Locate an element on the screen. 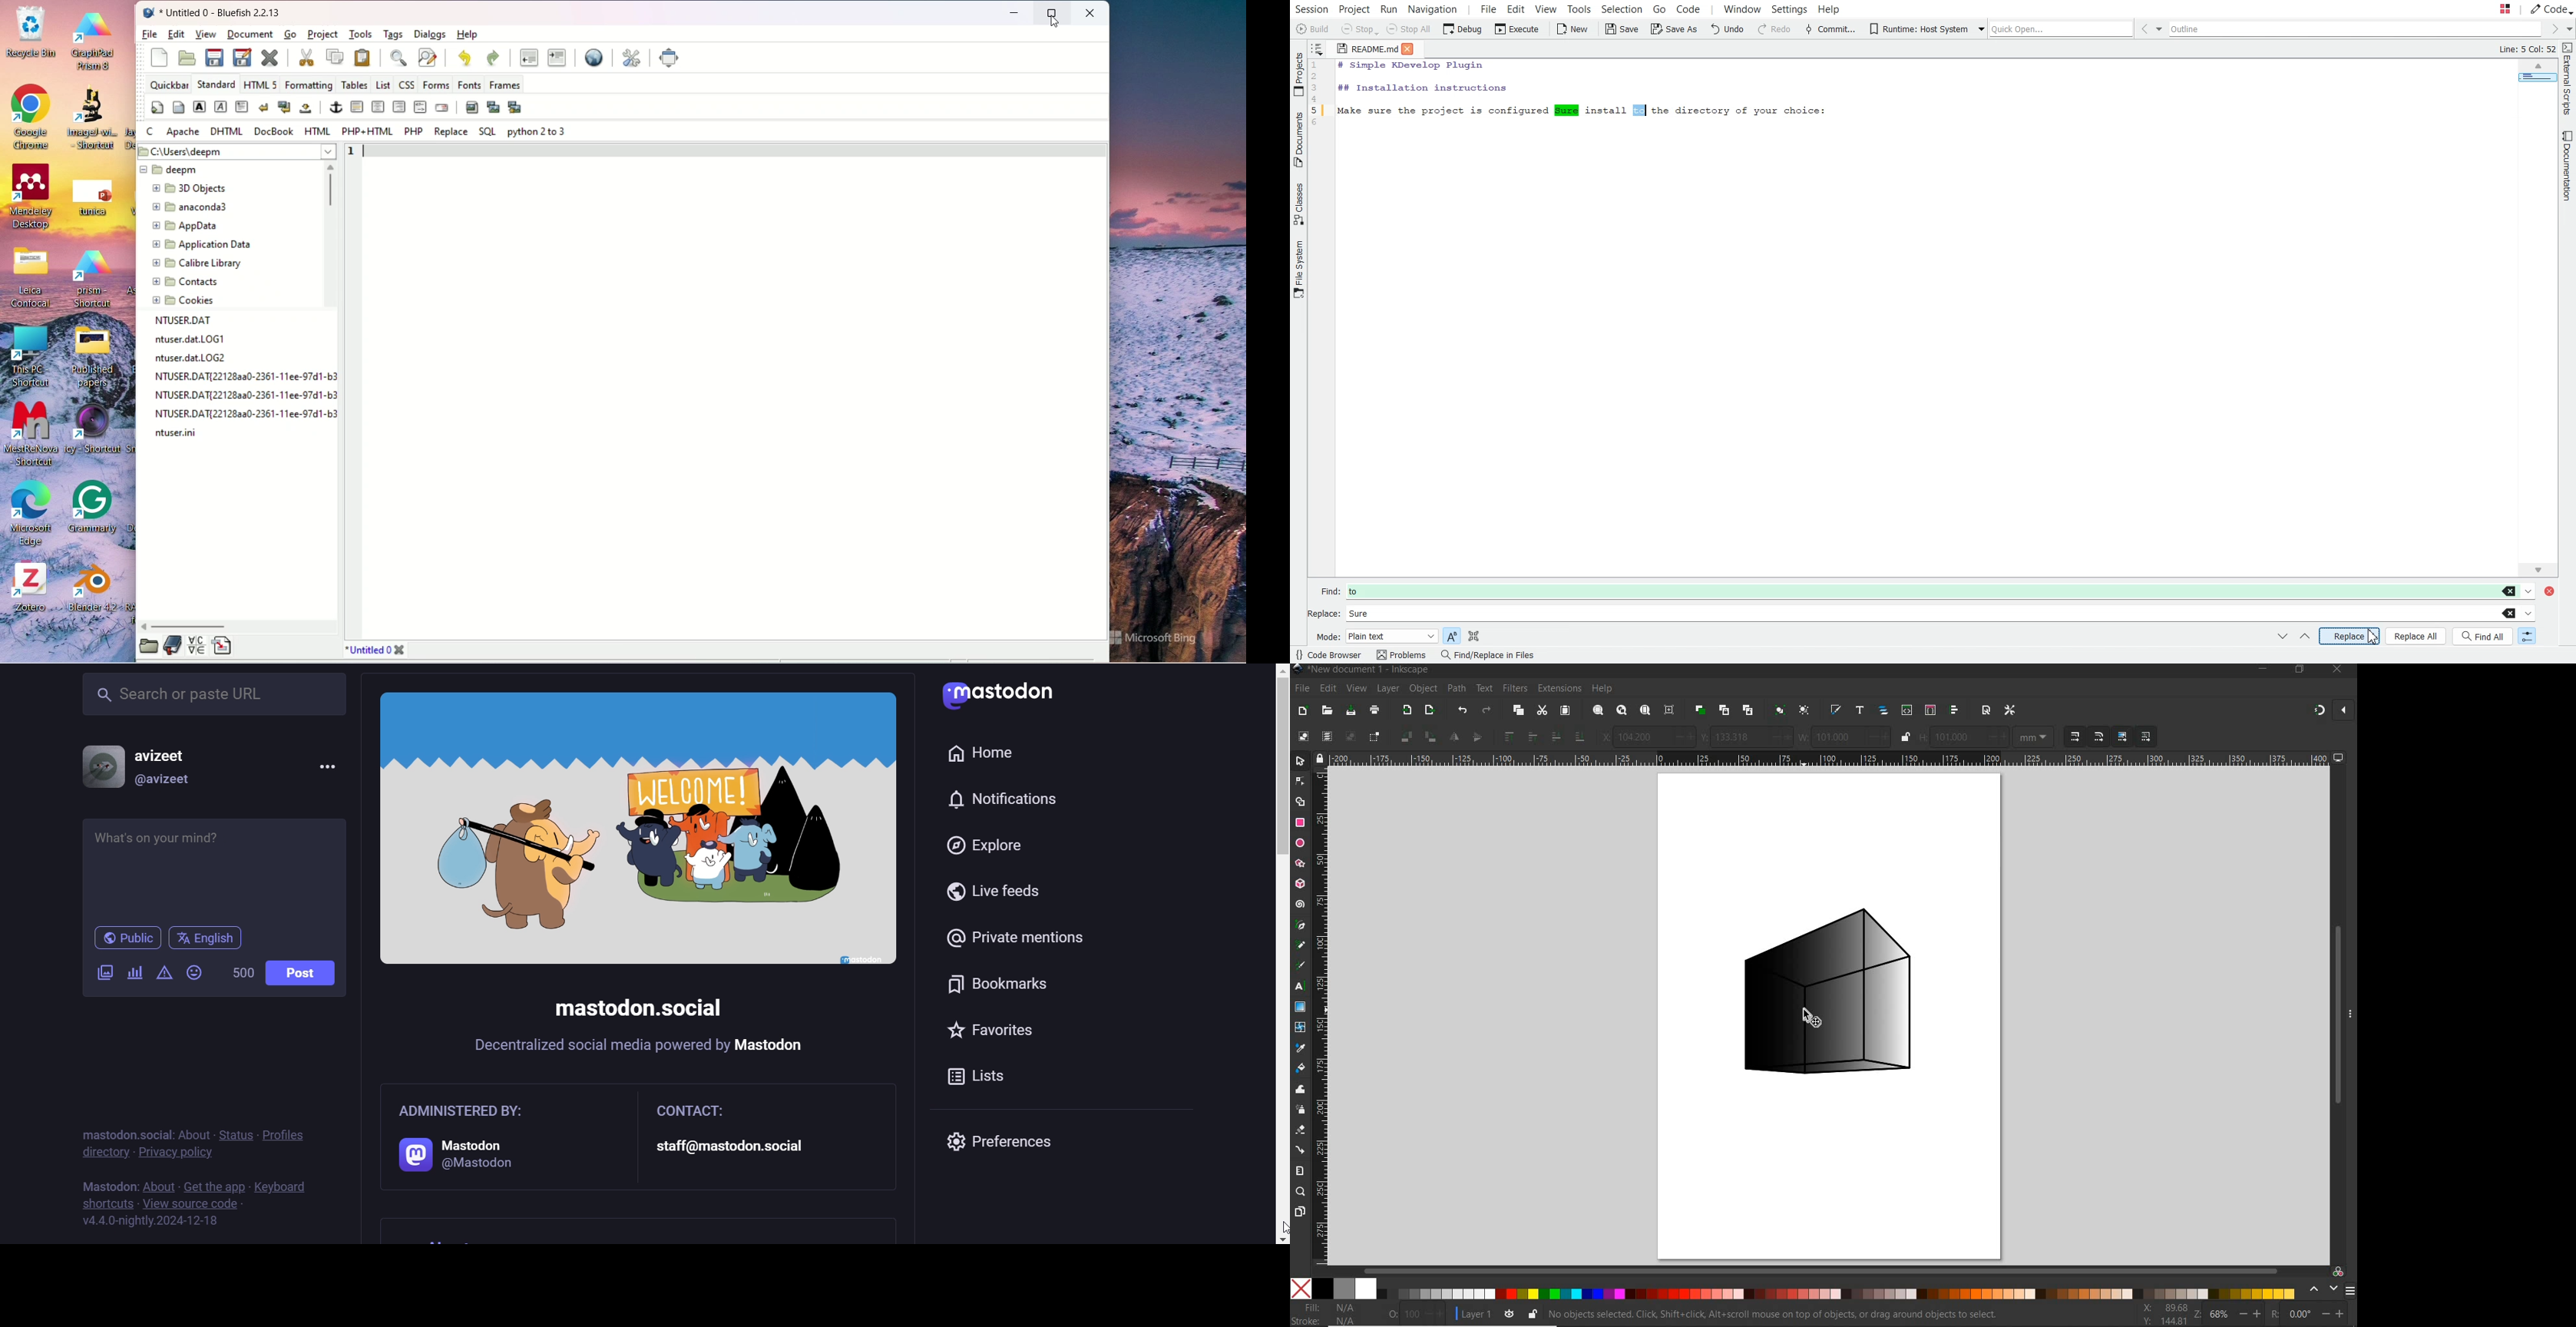 The width and height of the screenshot is (2576, 1344). save current file is located at coordinates (214, 58).